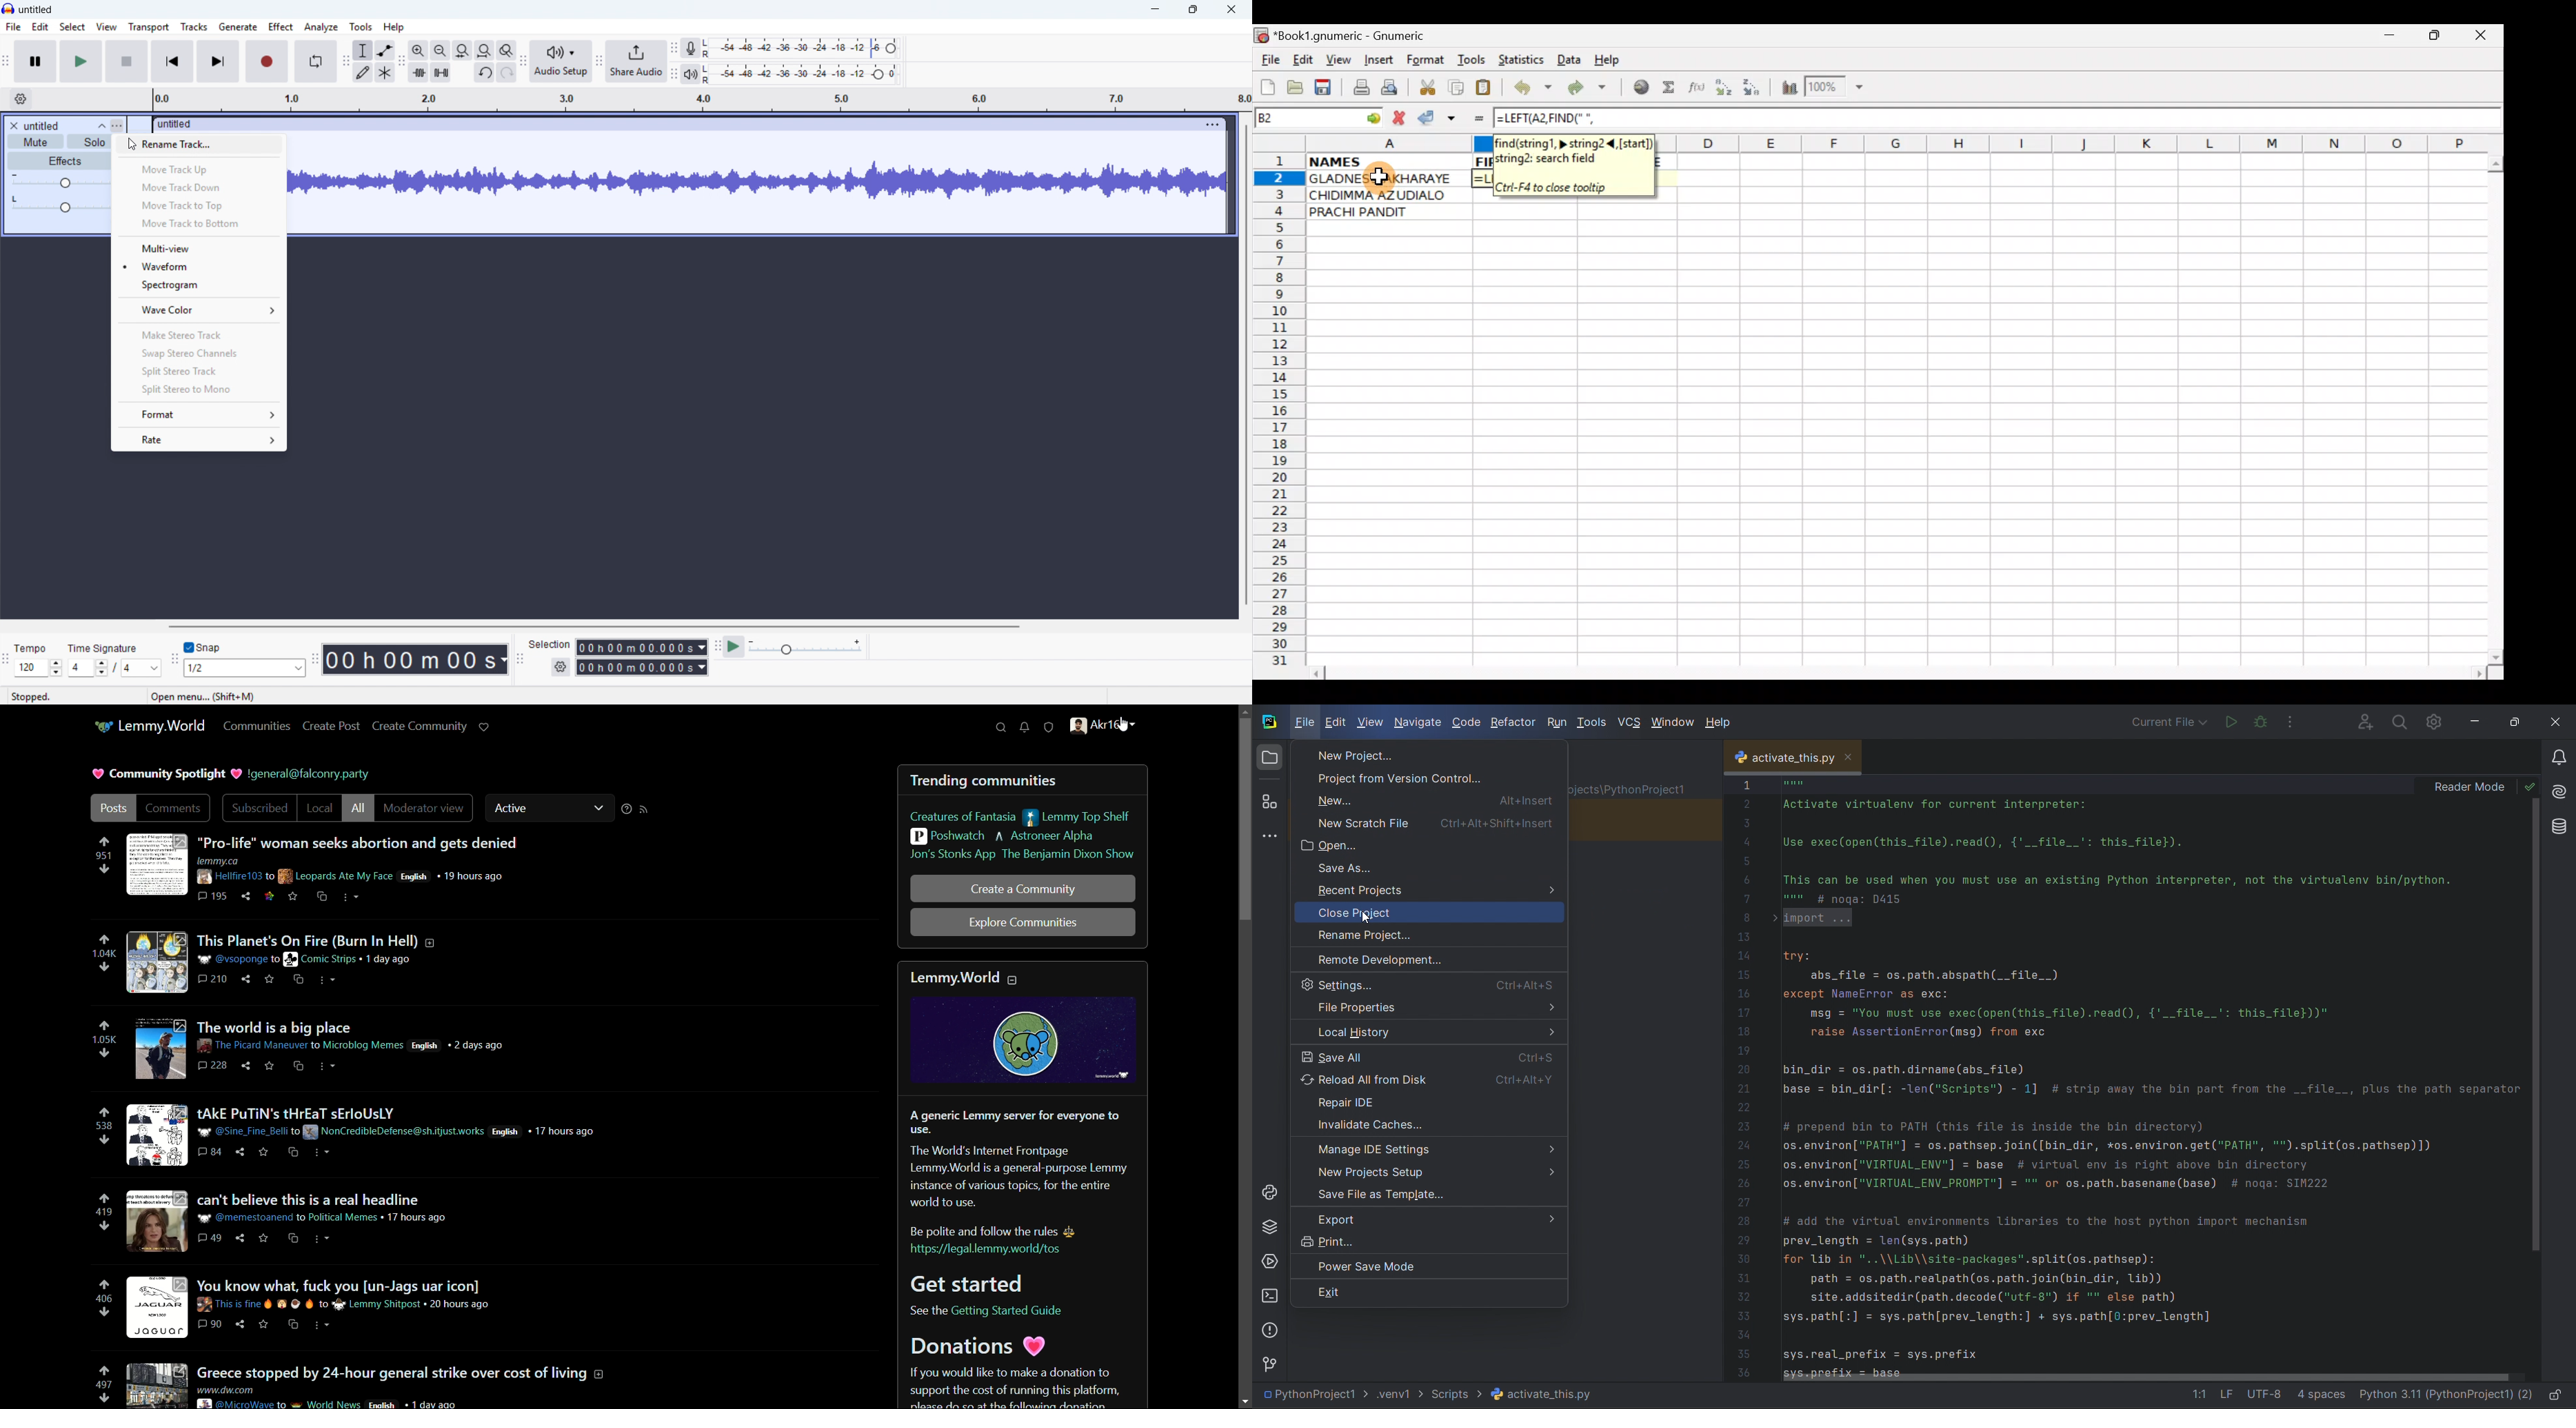 This screenshot has width=2576, height=1428. I want to click on all, so click(358, 808).